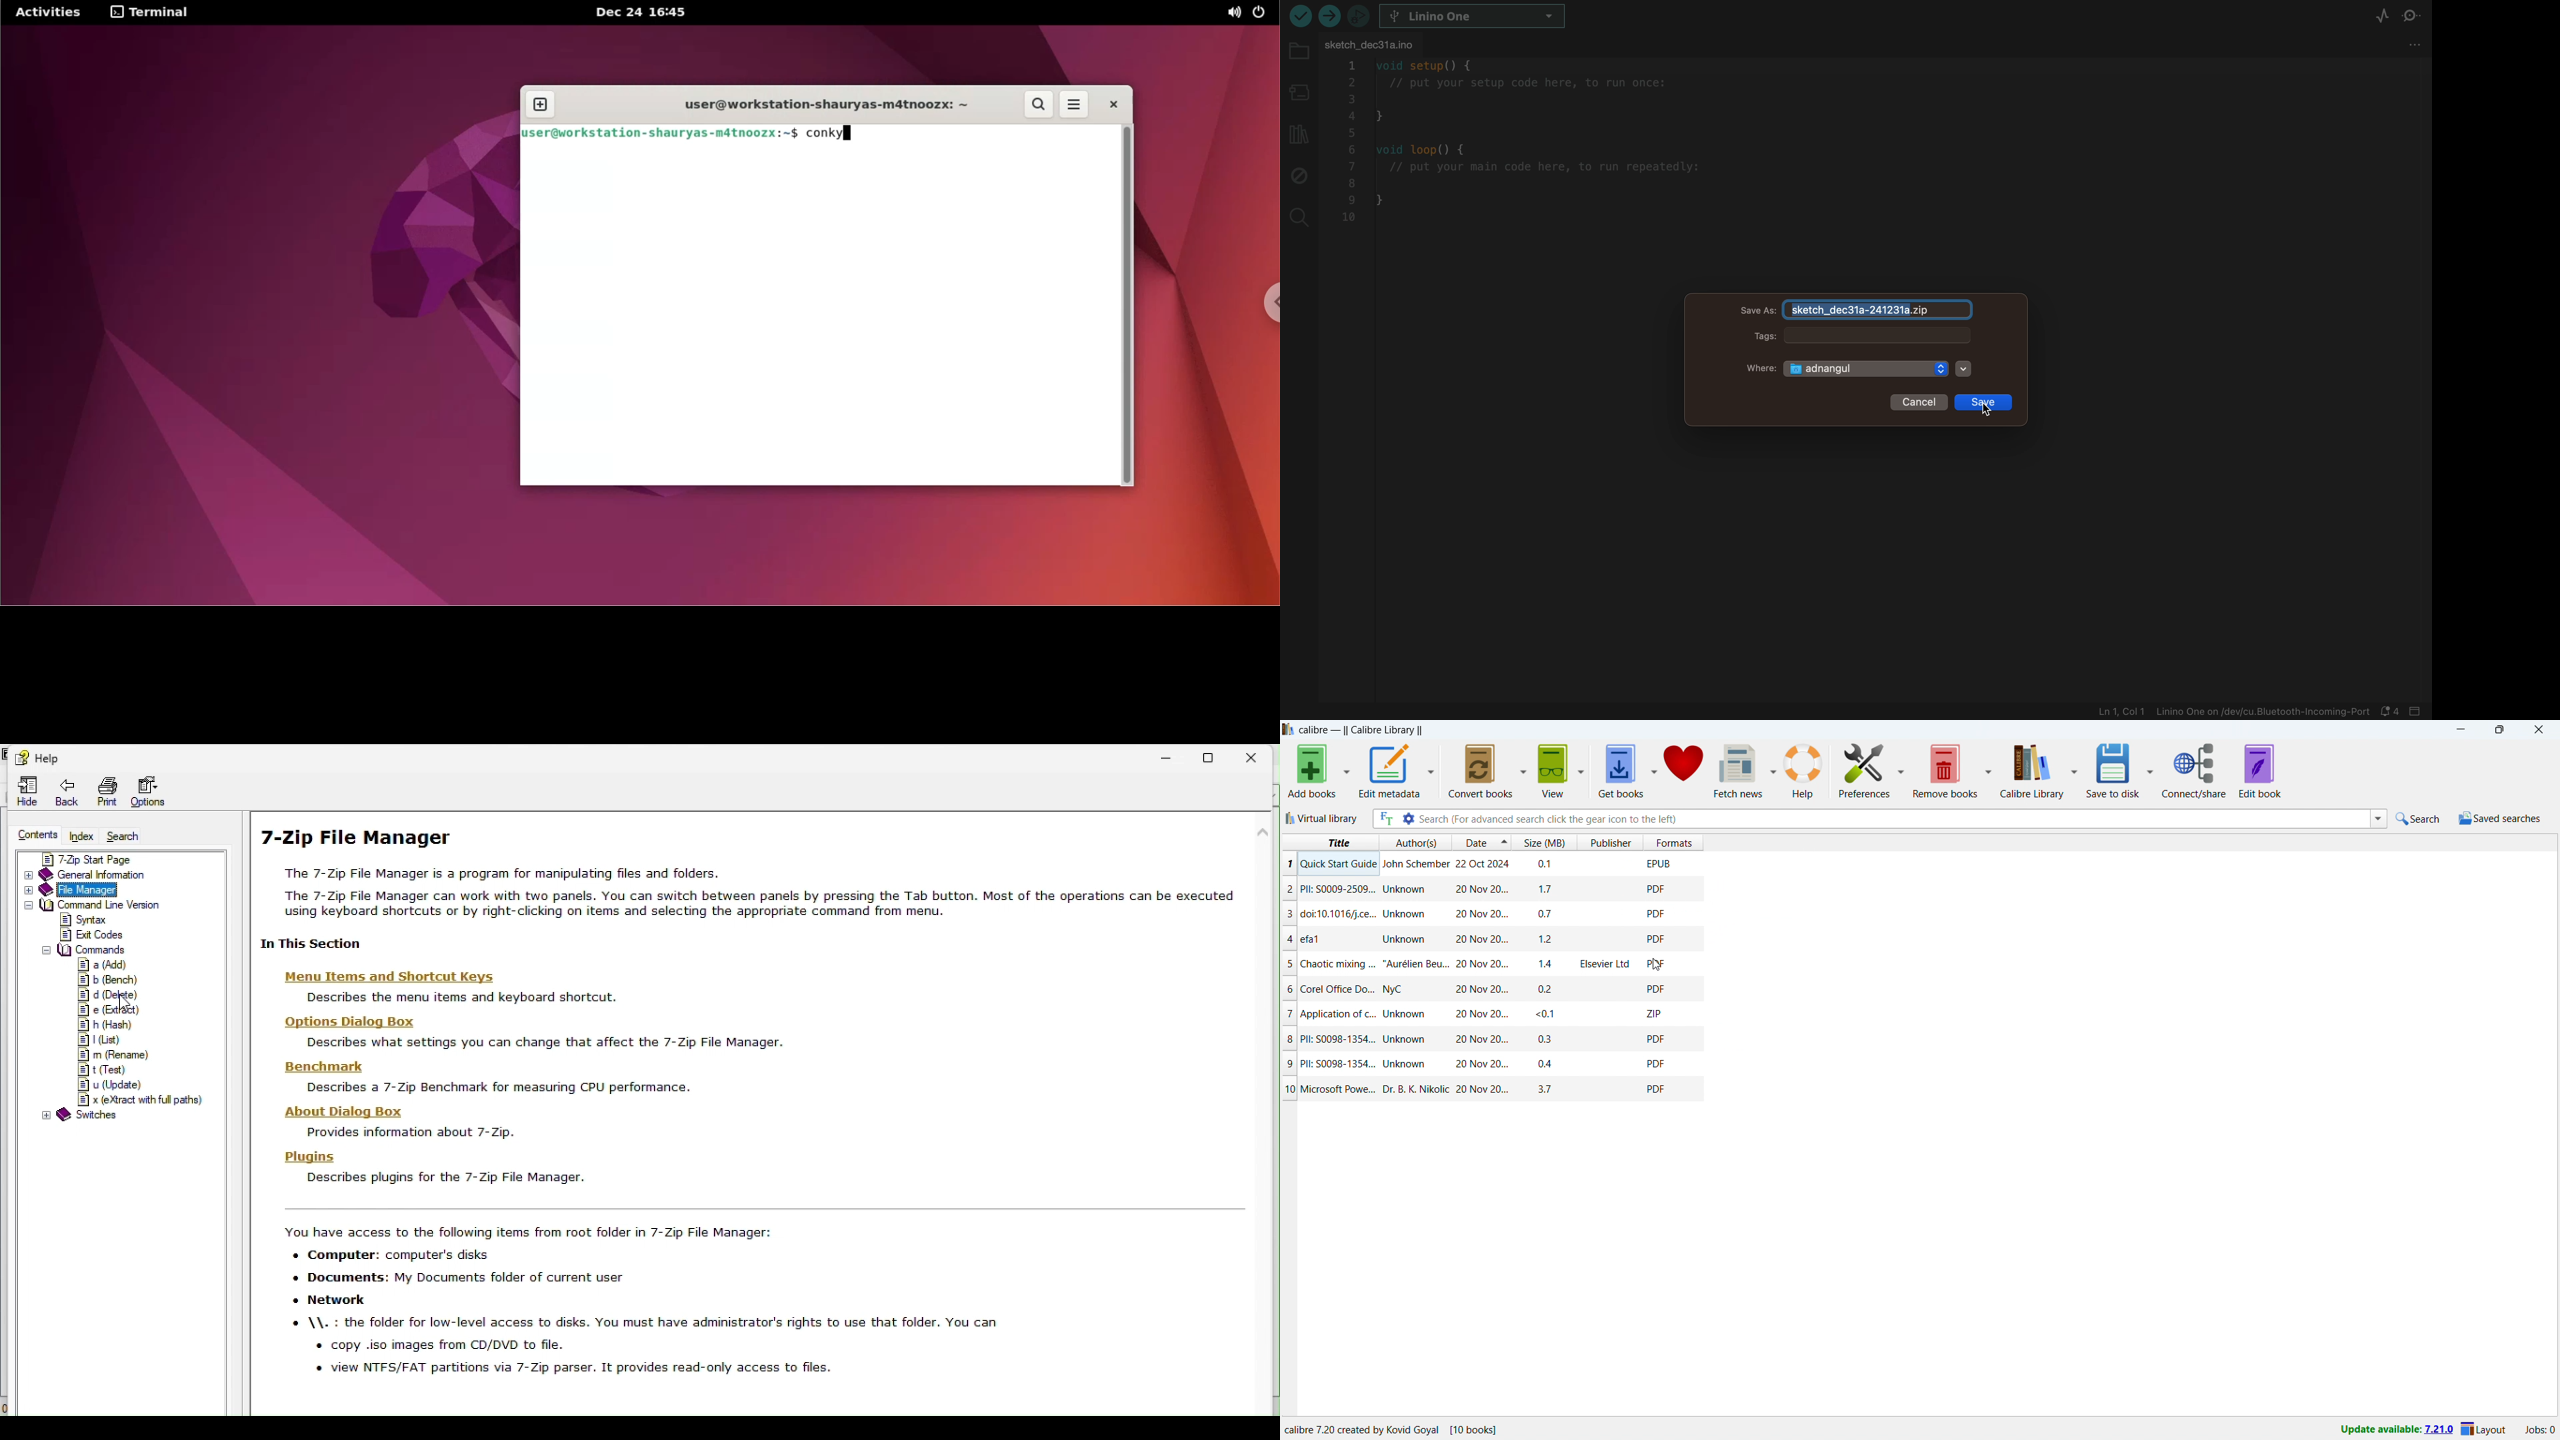 The width and height of the screenshot is (2576, 1456). Describe the element at coordinates (92, 936) in the screenshot. I see `exit codes` at that location.